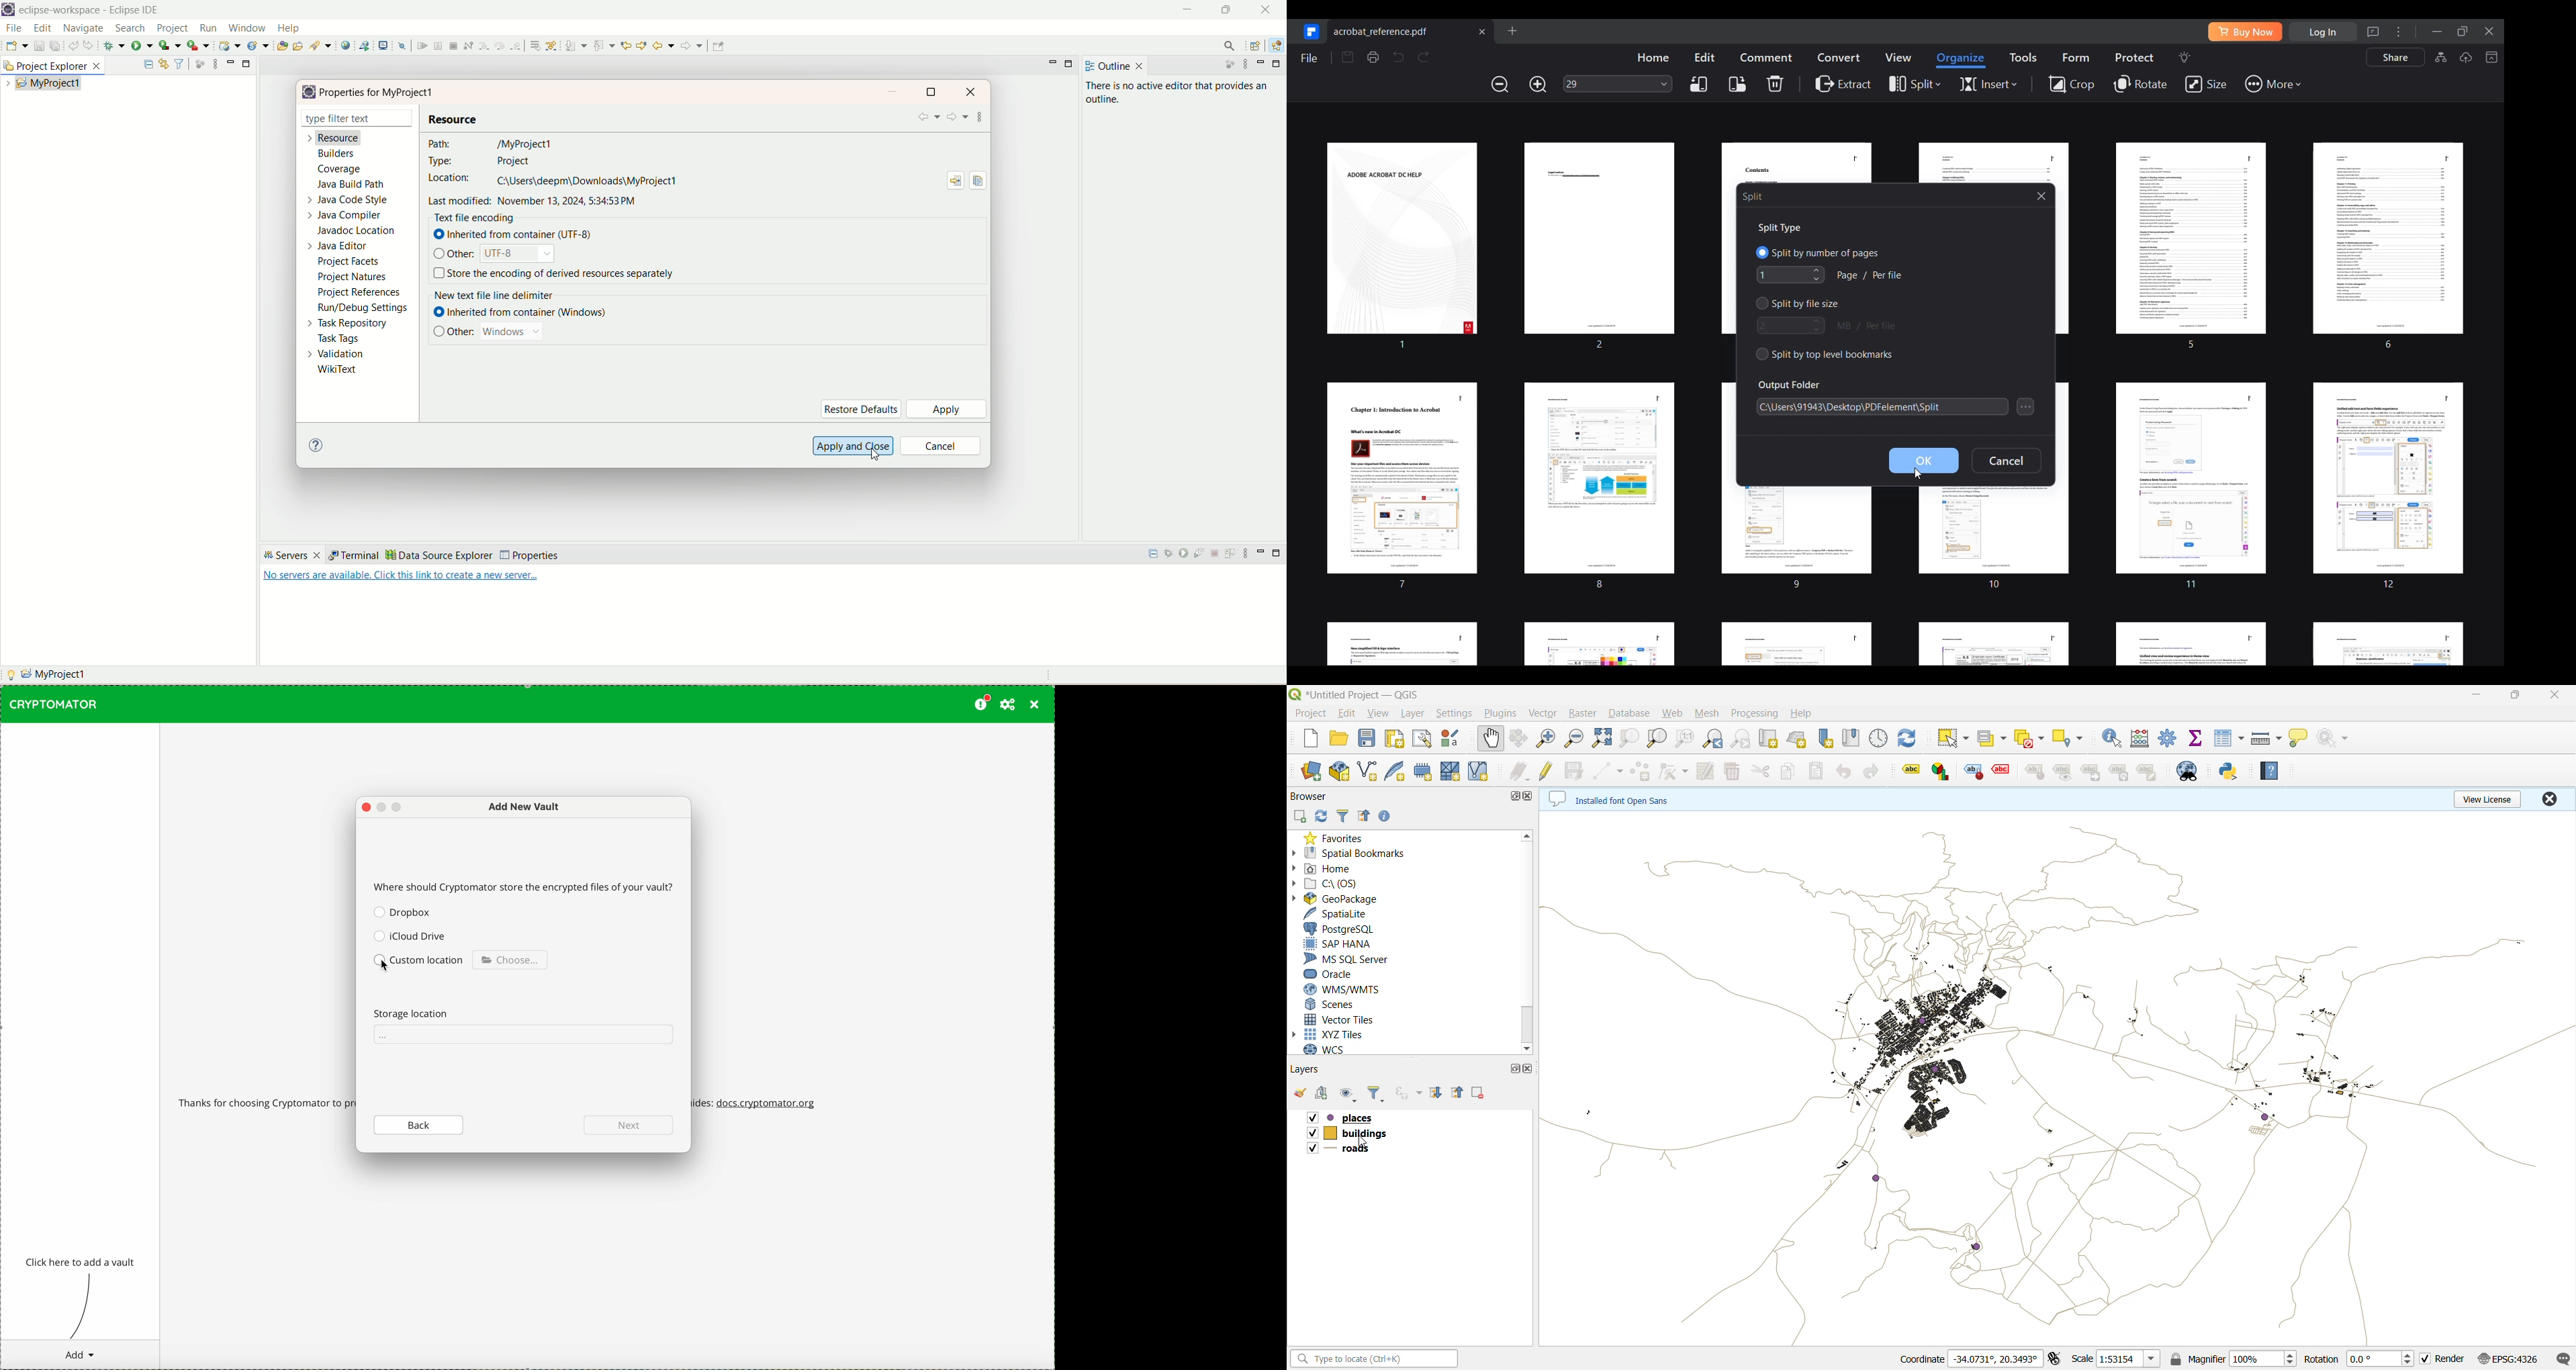 The image size is (2576, 1372). Describe the element at coordinates (1992, 741) in the screenshot. I see `select value` at that location.